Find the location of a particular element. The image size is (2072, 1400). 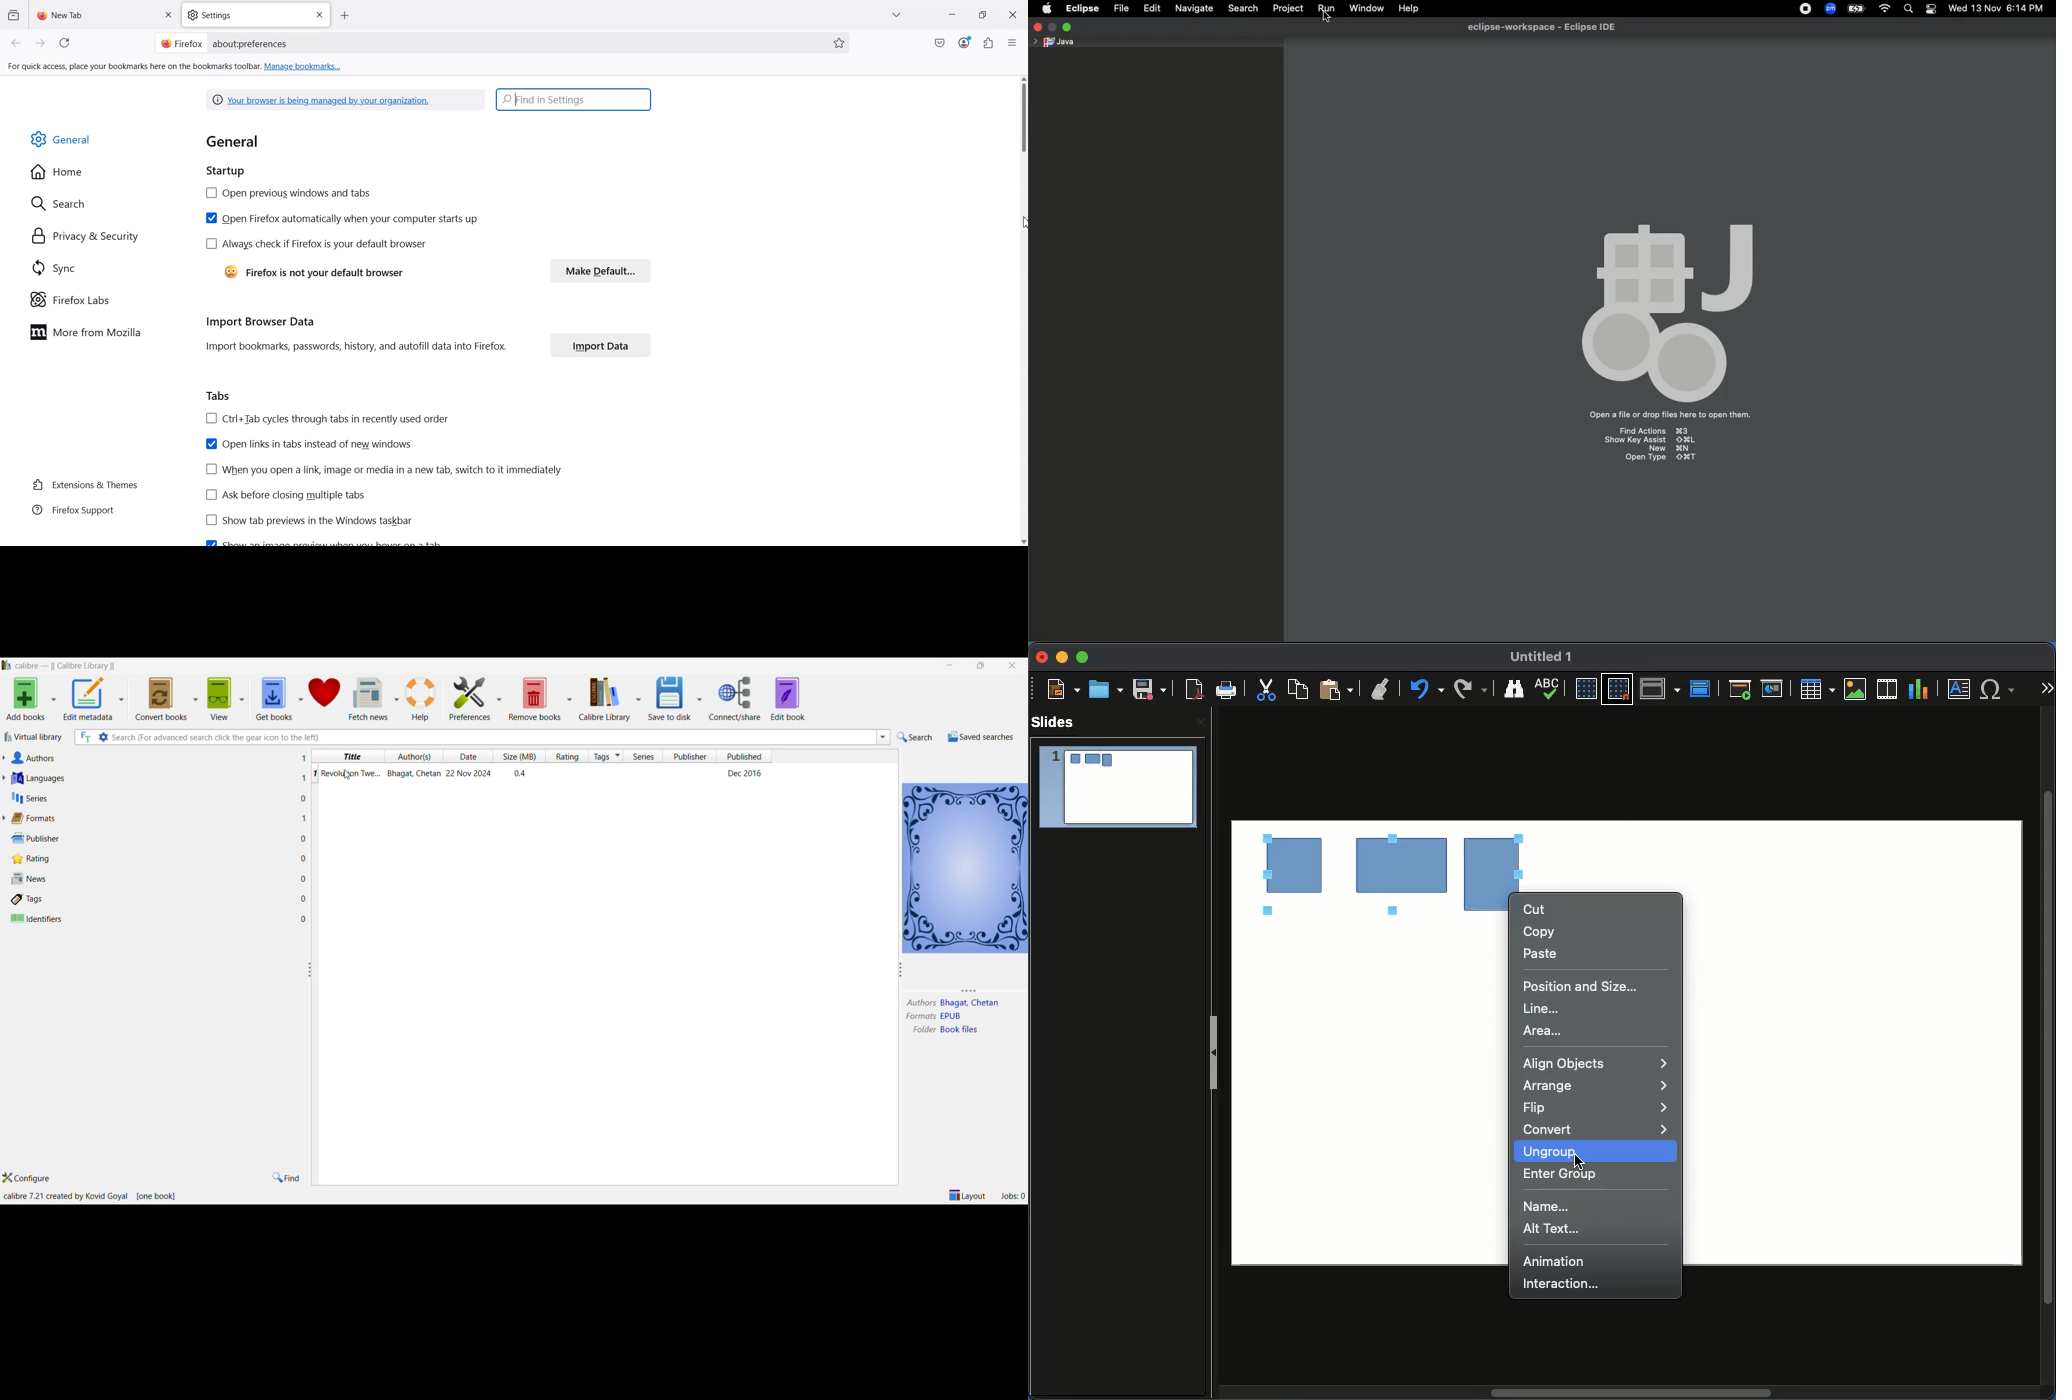

published is located at coordinates (745, 756).